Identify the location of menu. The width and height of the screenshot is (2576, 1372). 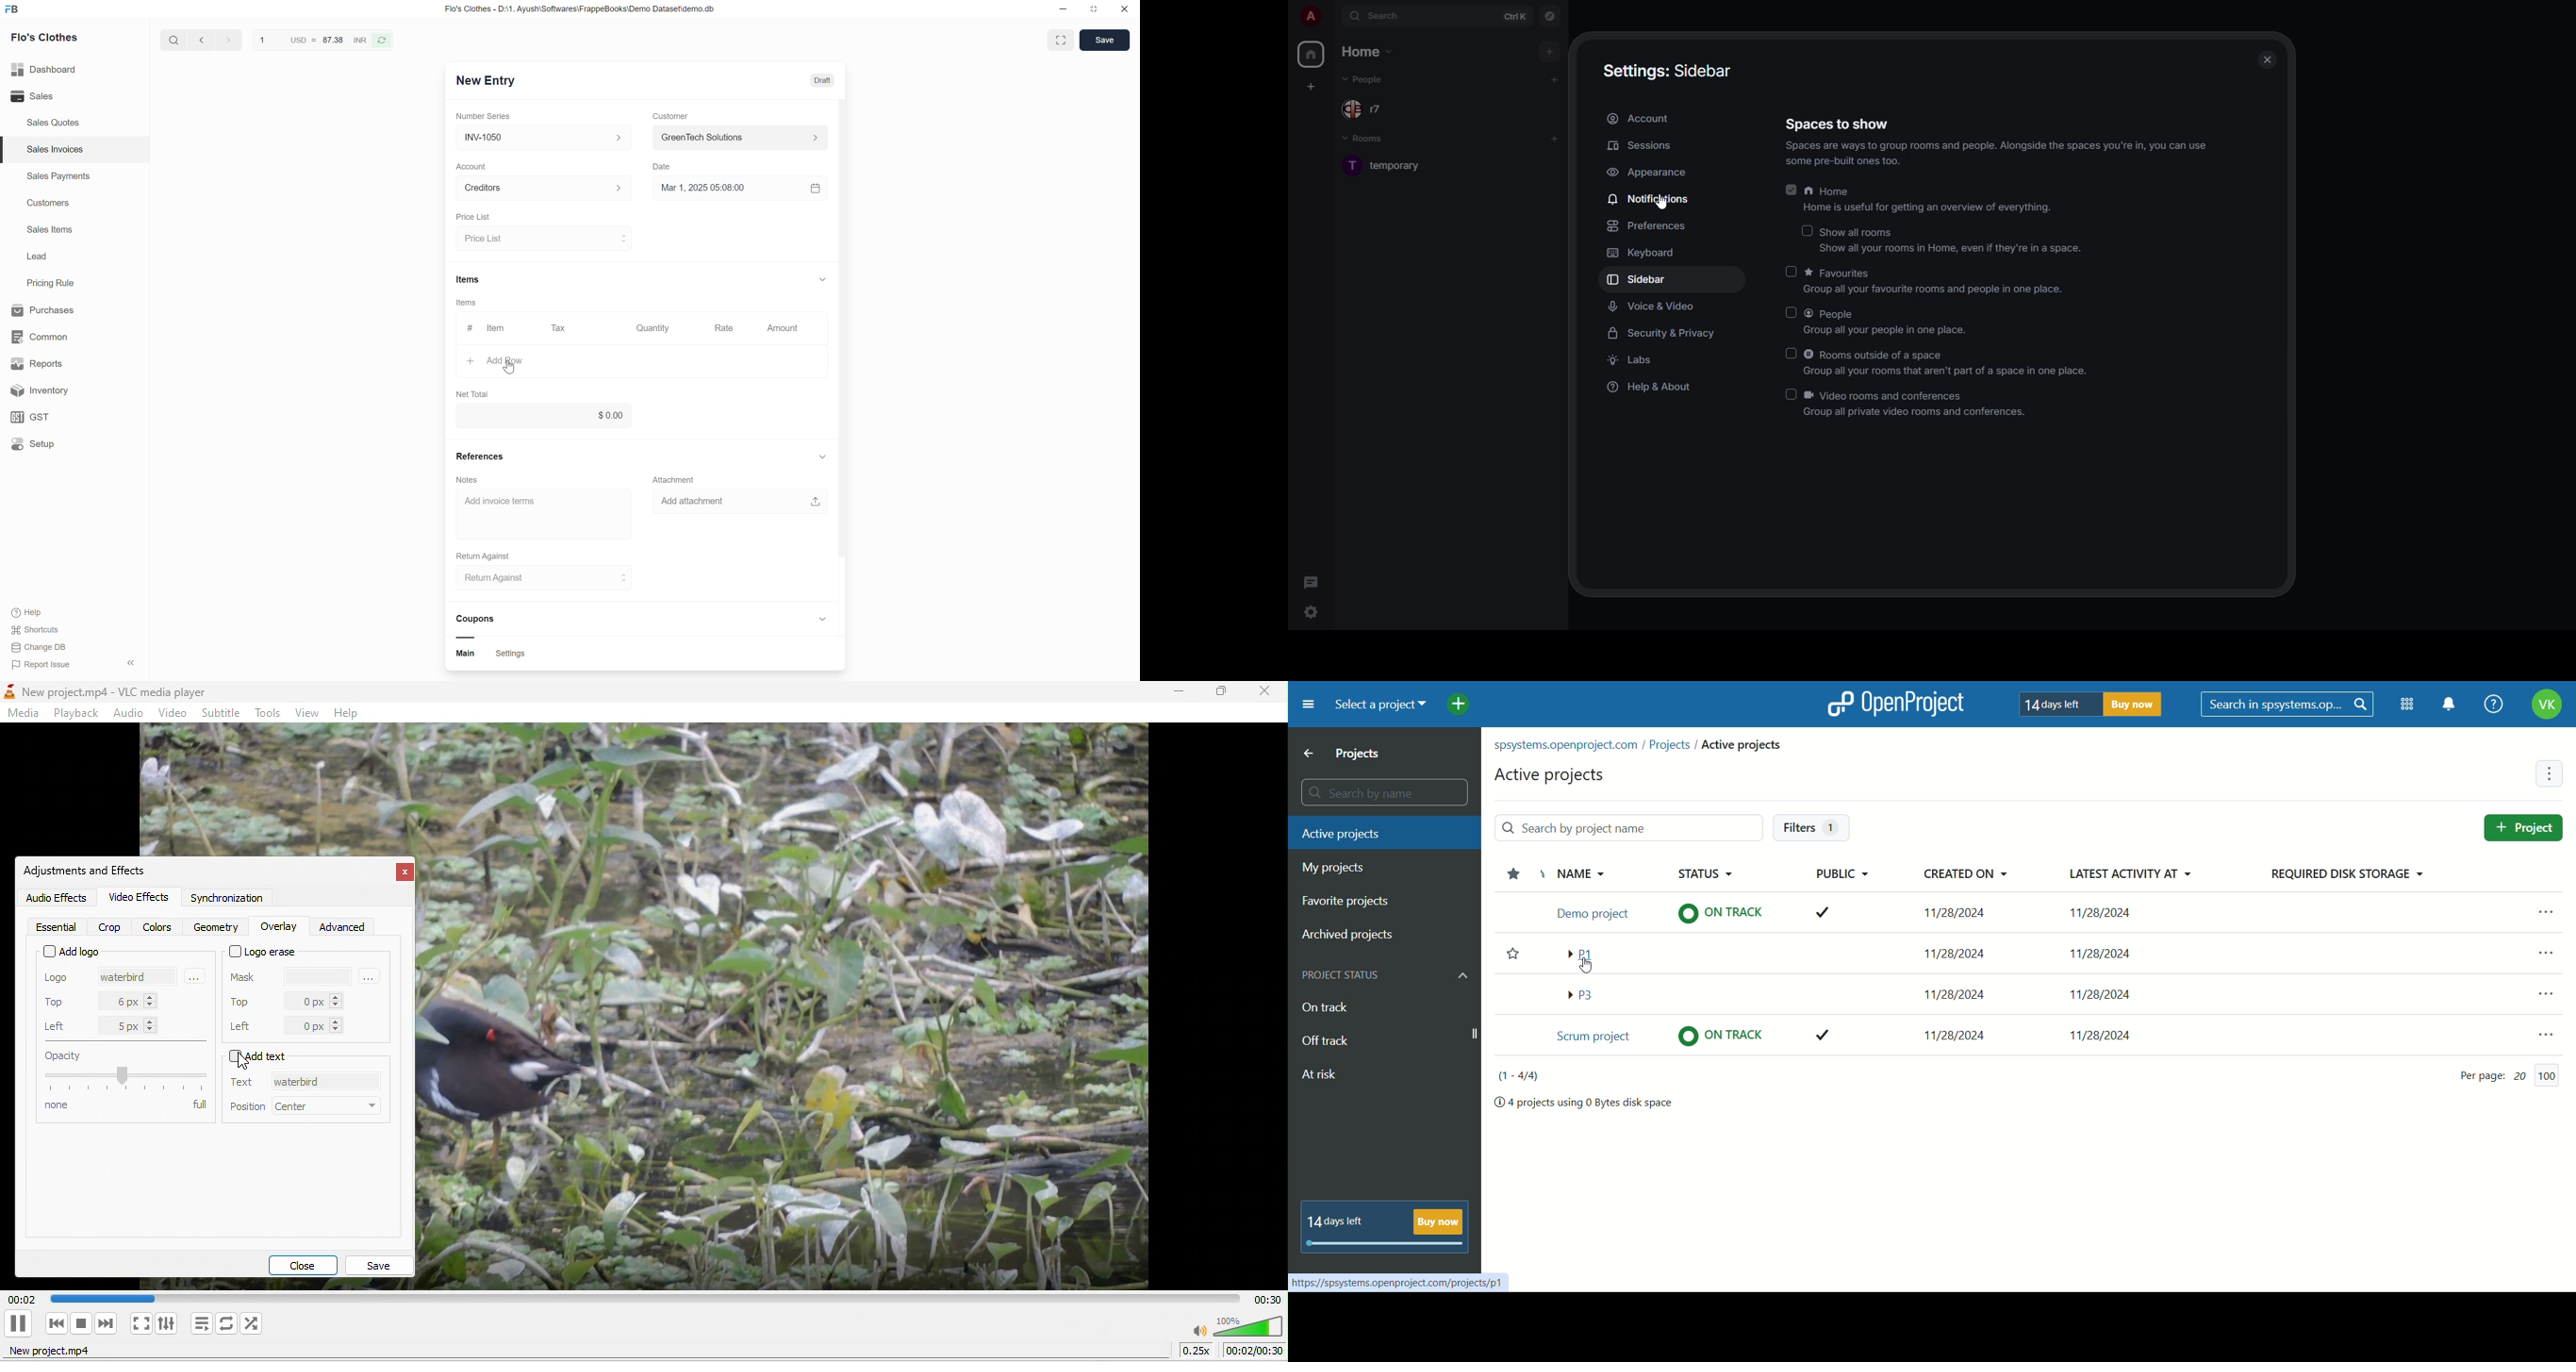
(2549, 990).